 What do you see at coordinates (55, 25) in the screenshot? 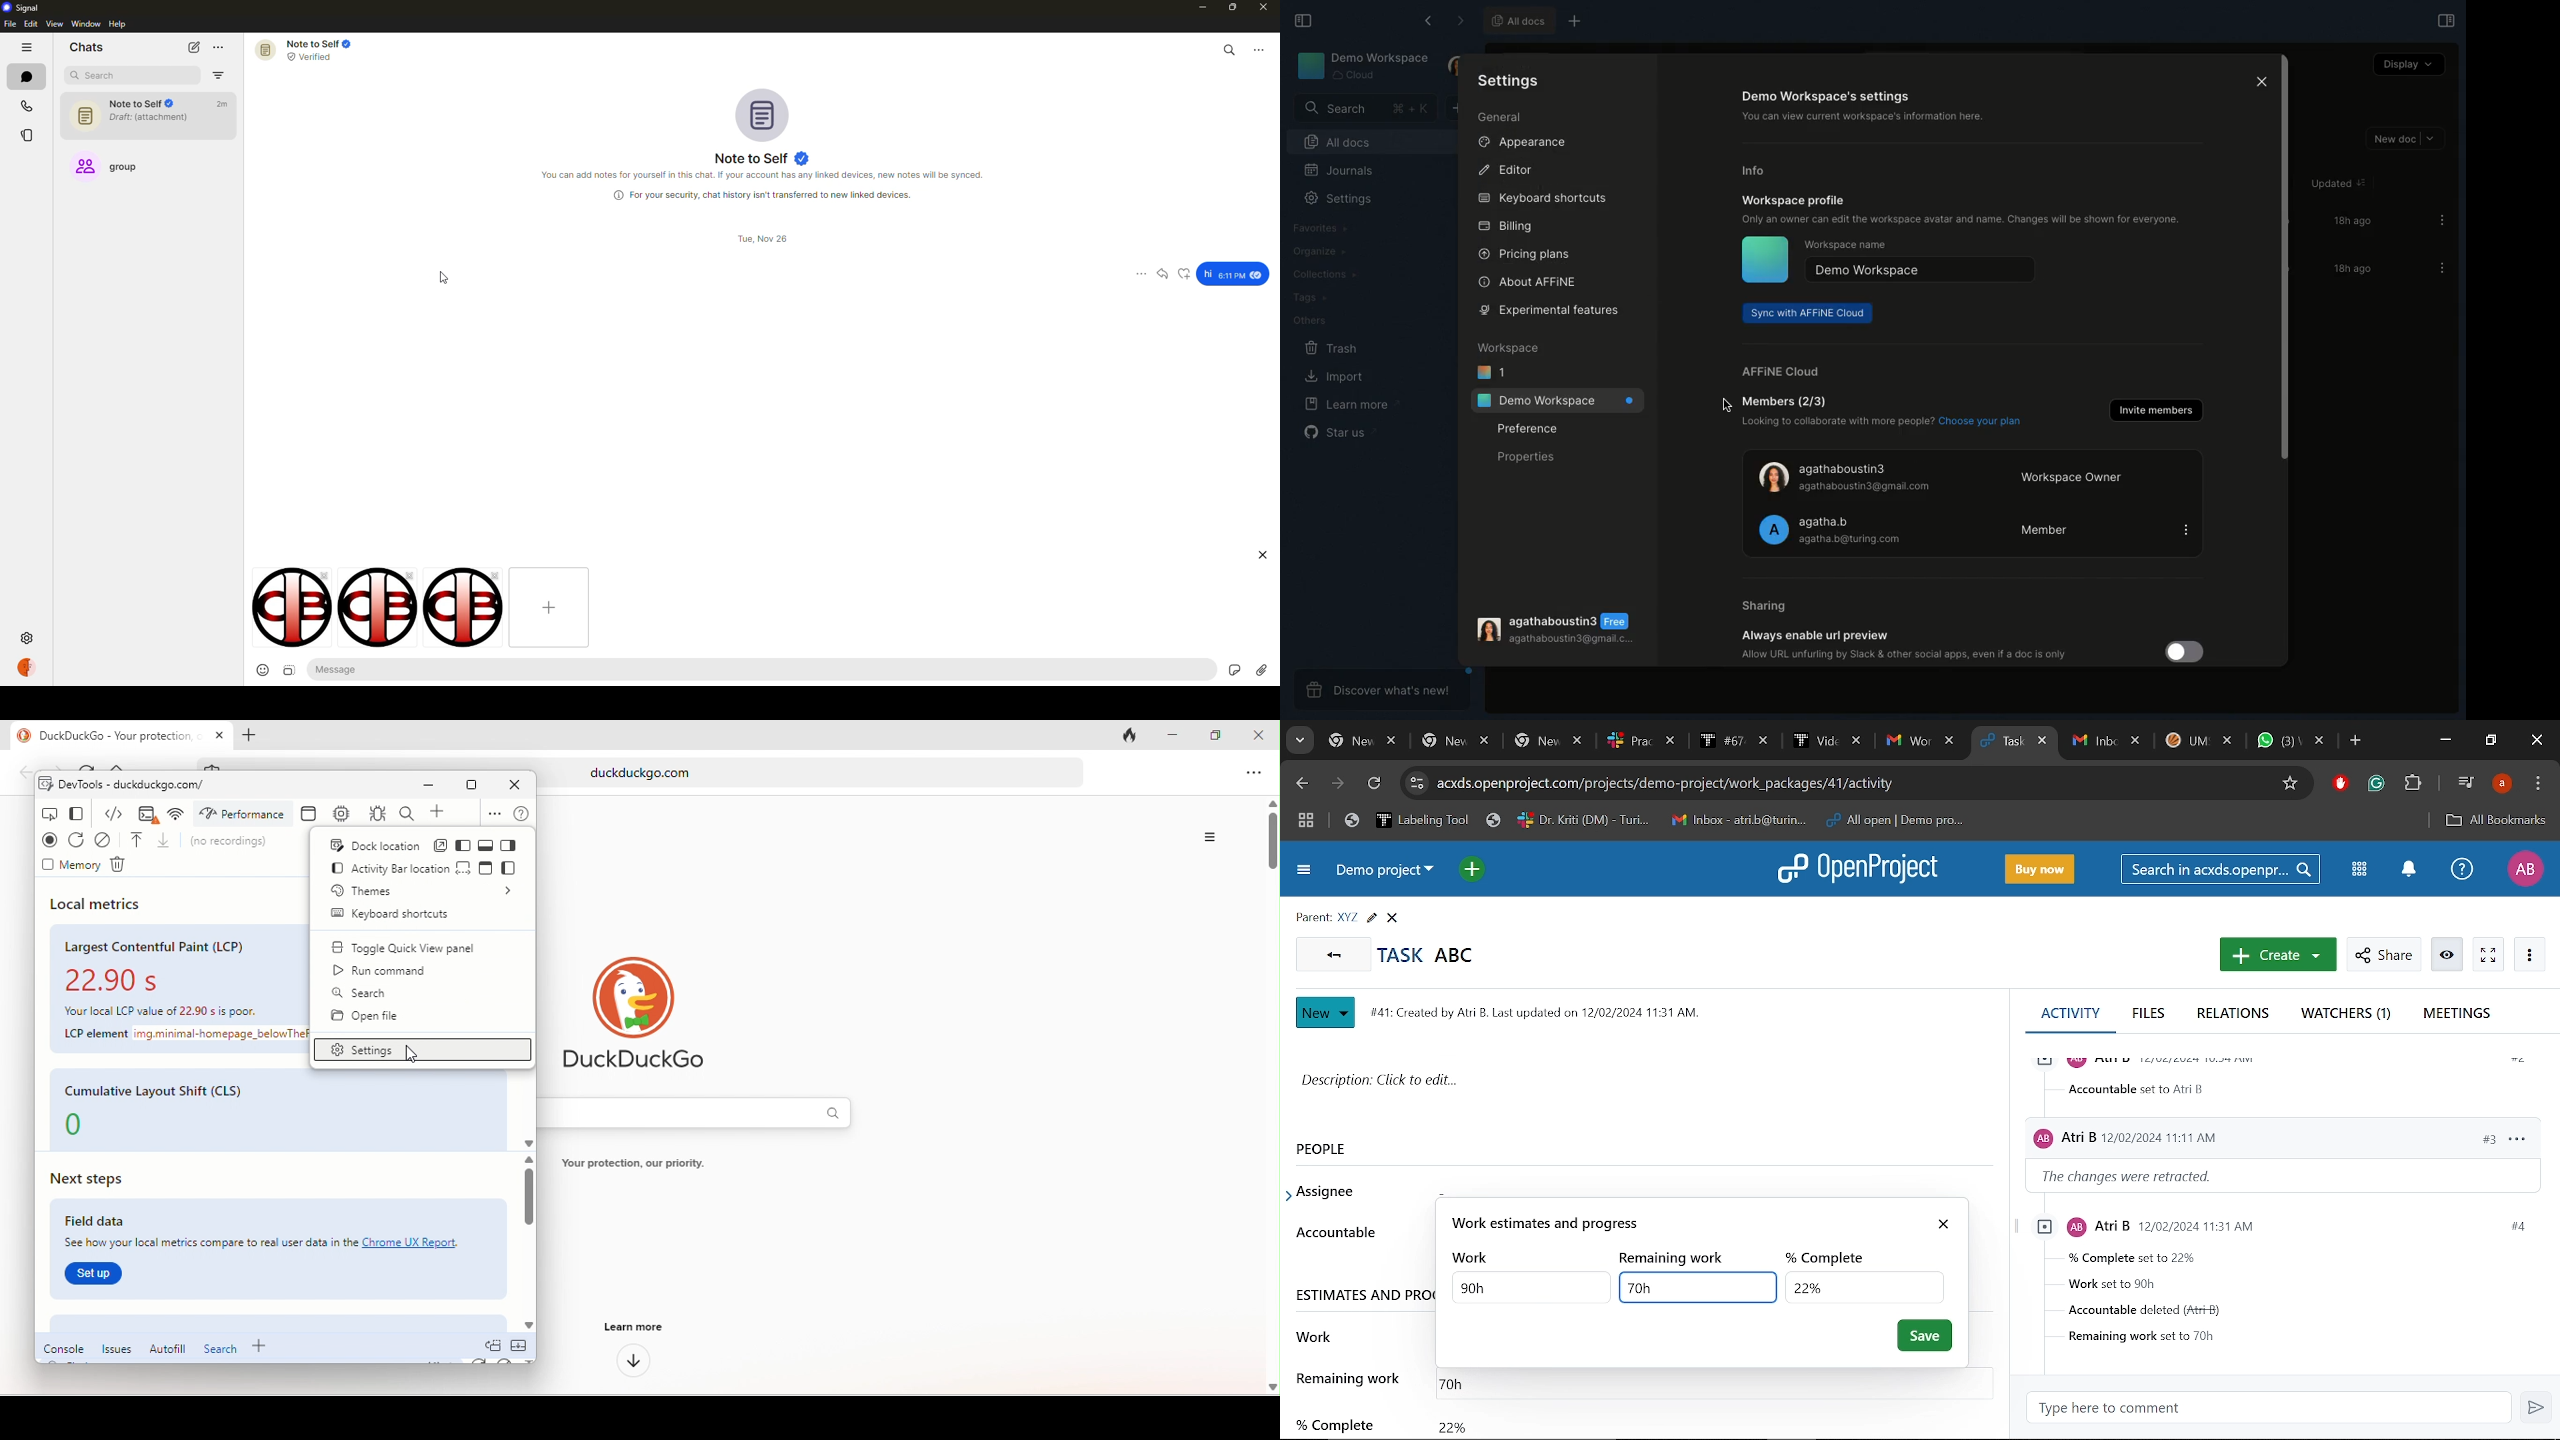
I see `view` at bounding box center [55, 25].